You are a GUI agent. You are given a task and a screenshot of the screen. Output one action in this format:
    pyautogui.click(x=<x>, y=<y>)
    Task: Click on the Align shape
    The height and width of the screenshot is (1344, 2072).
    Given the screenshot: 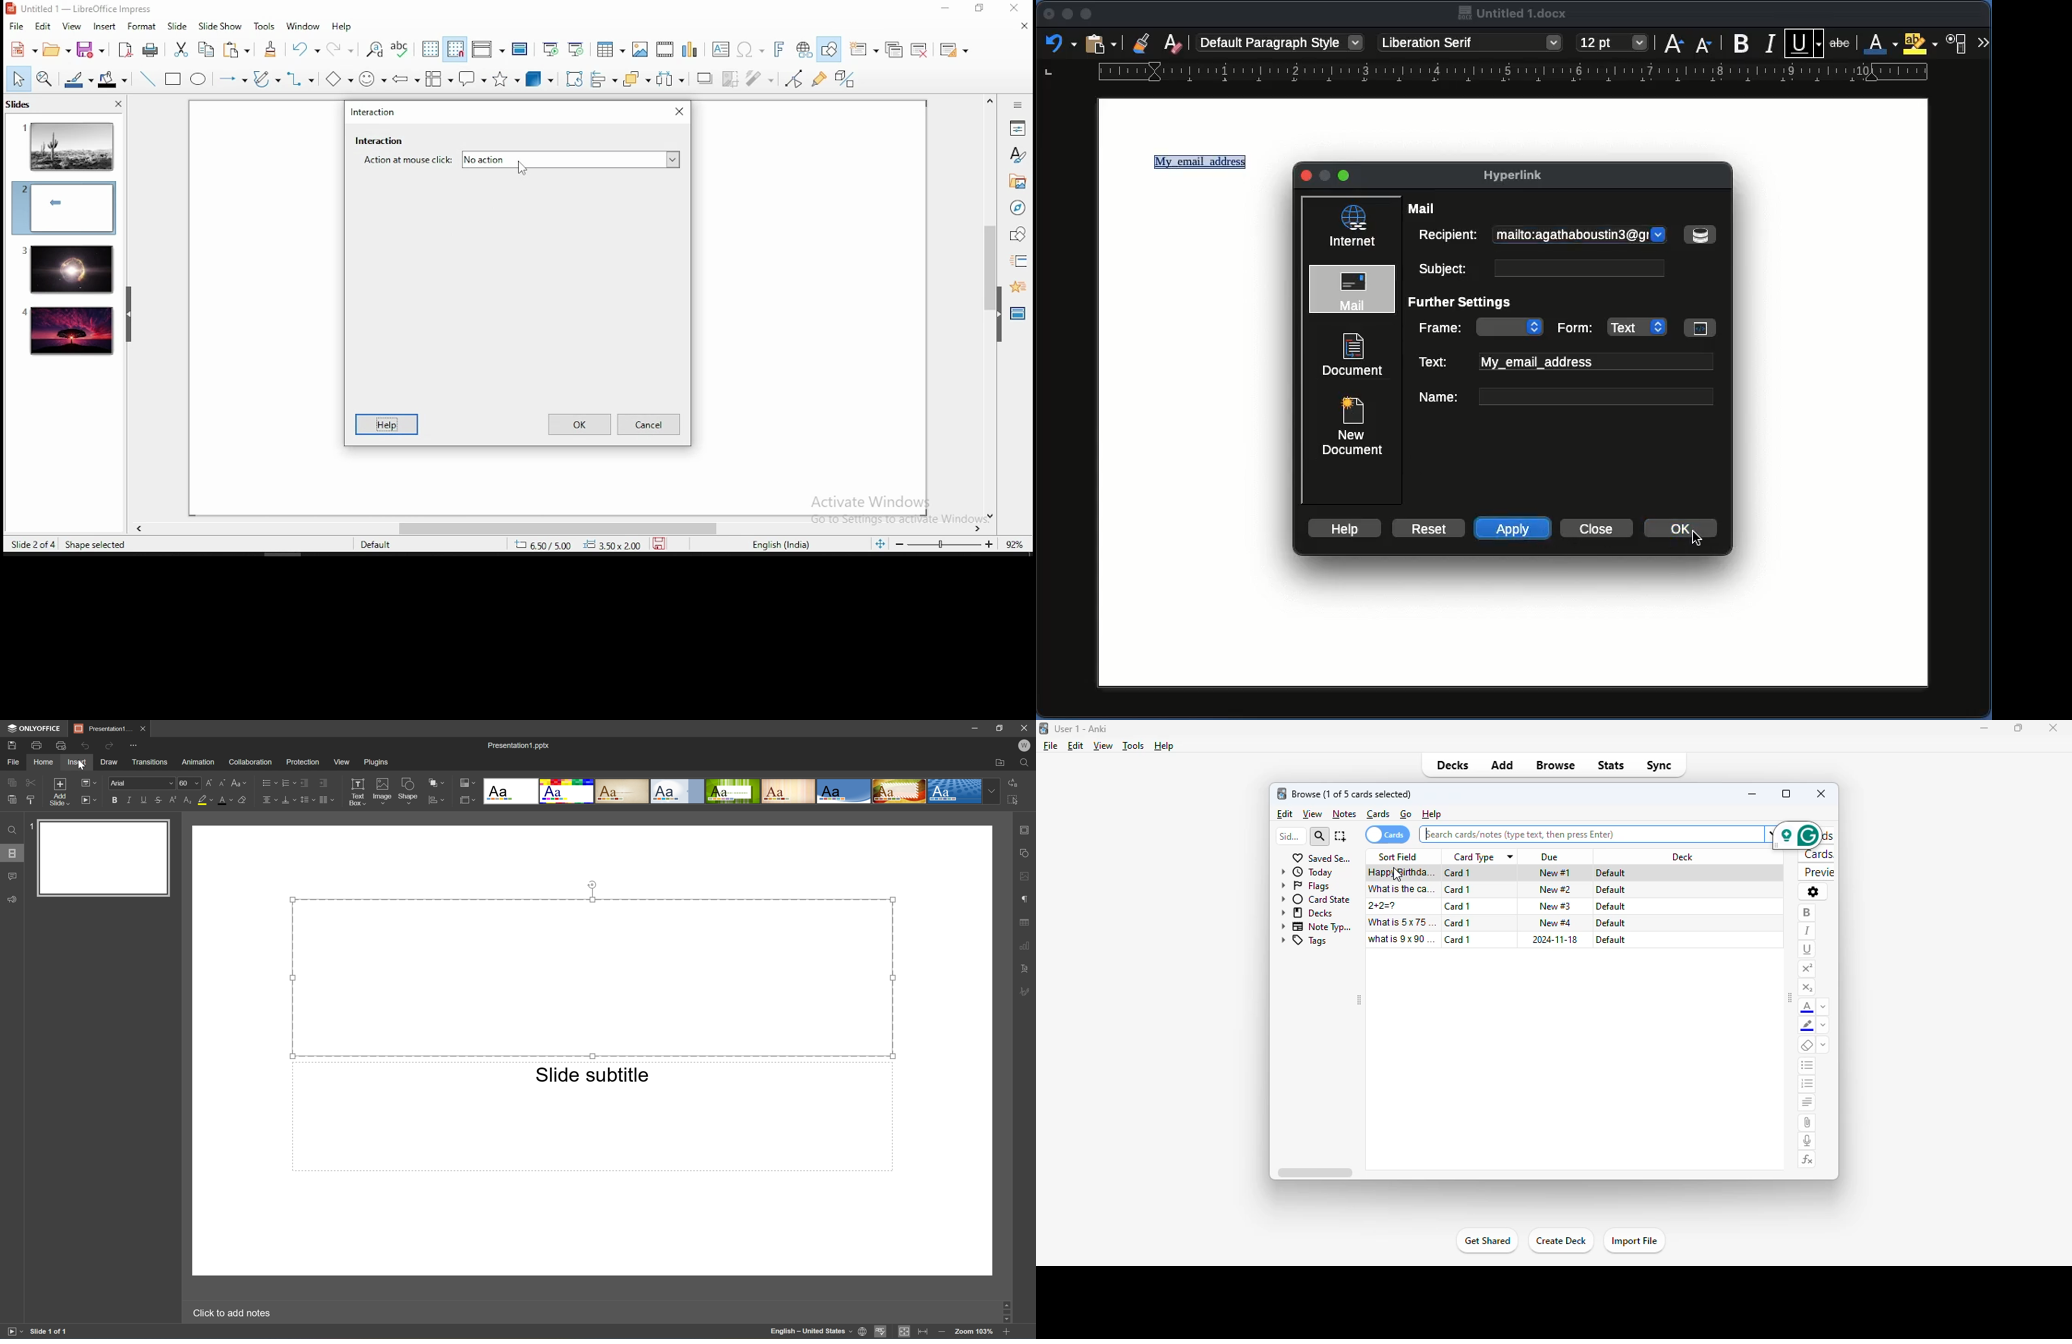 What is the action you would take?
    pyautogui.click(x=436, y=802)
    